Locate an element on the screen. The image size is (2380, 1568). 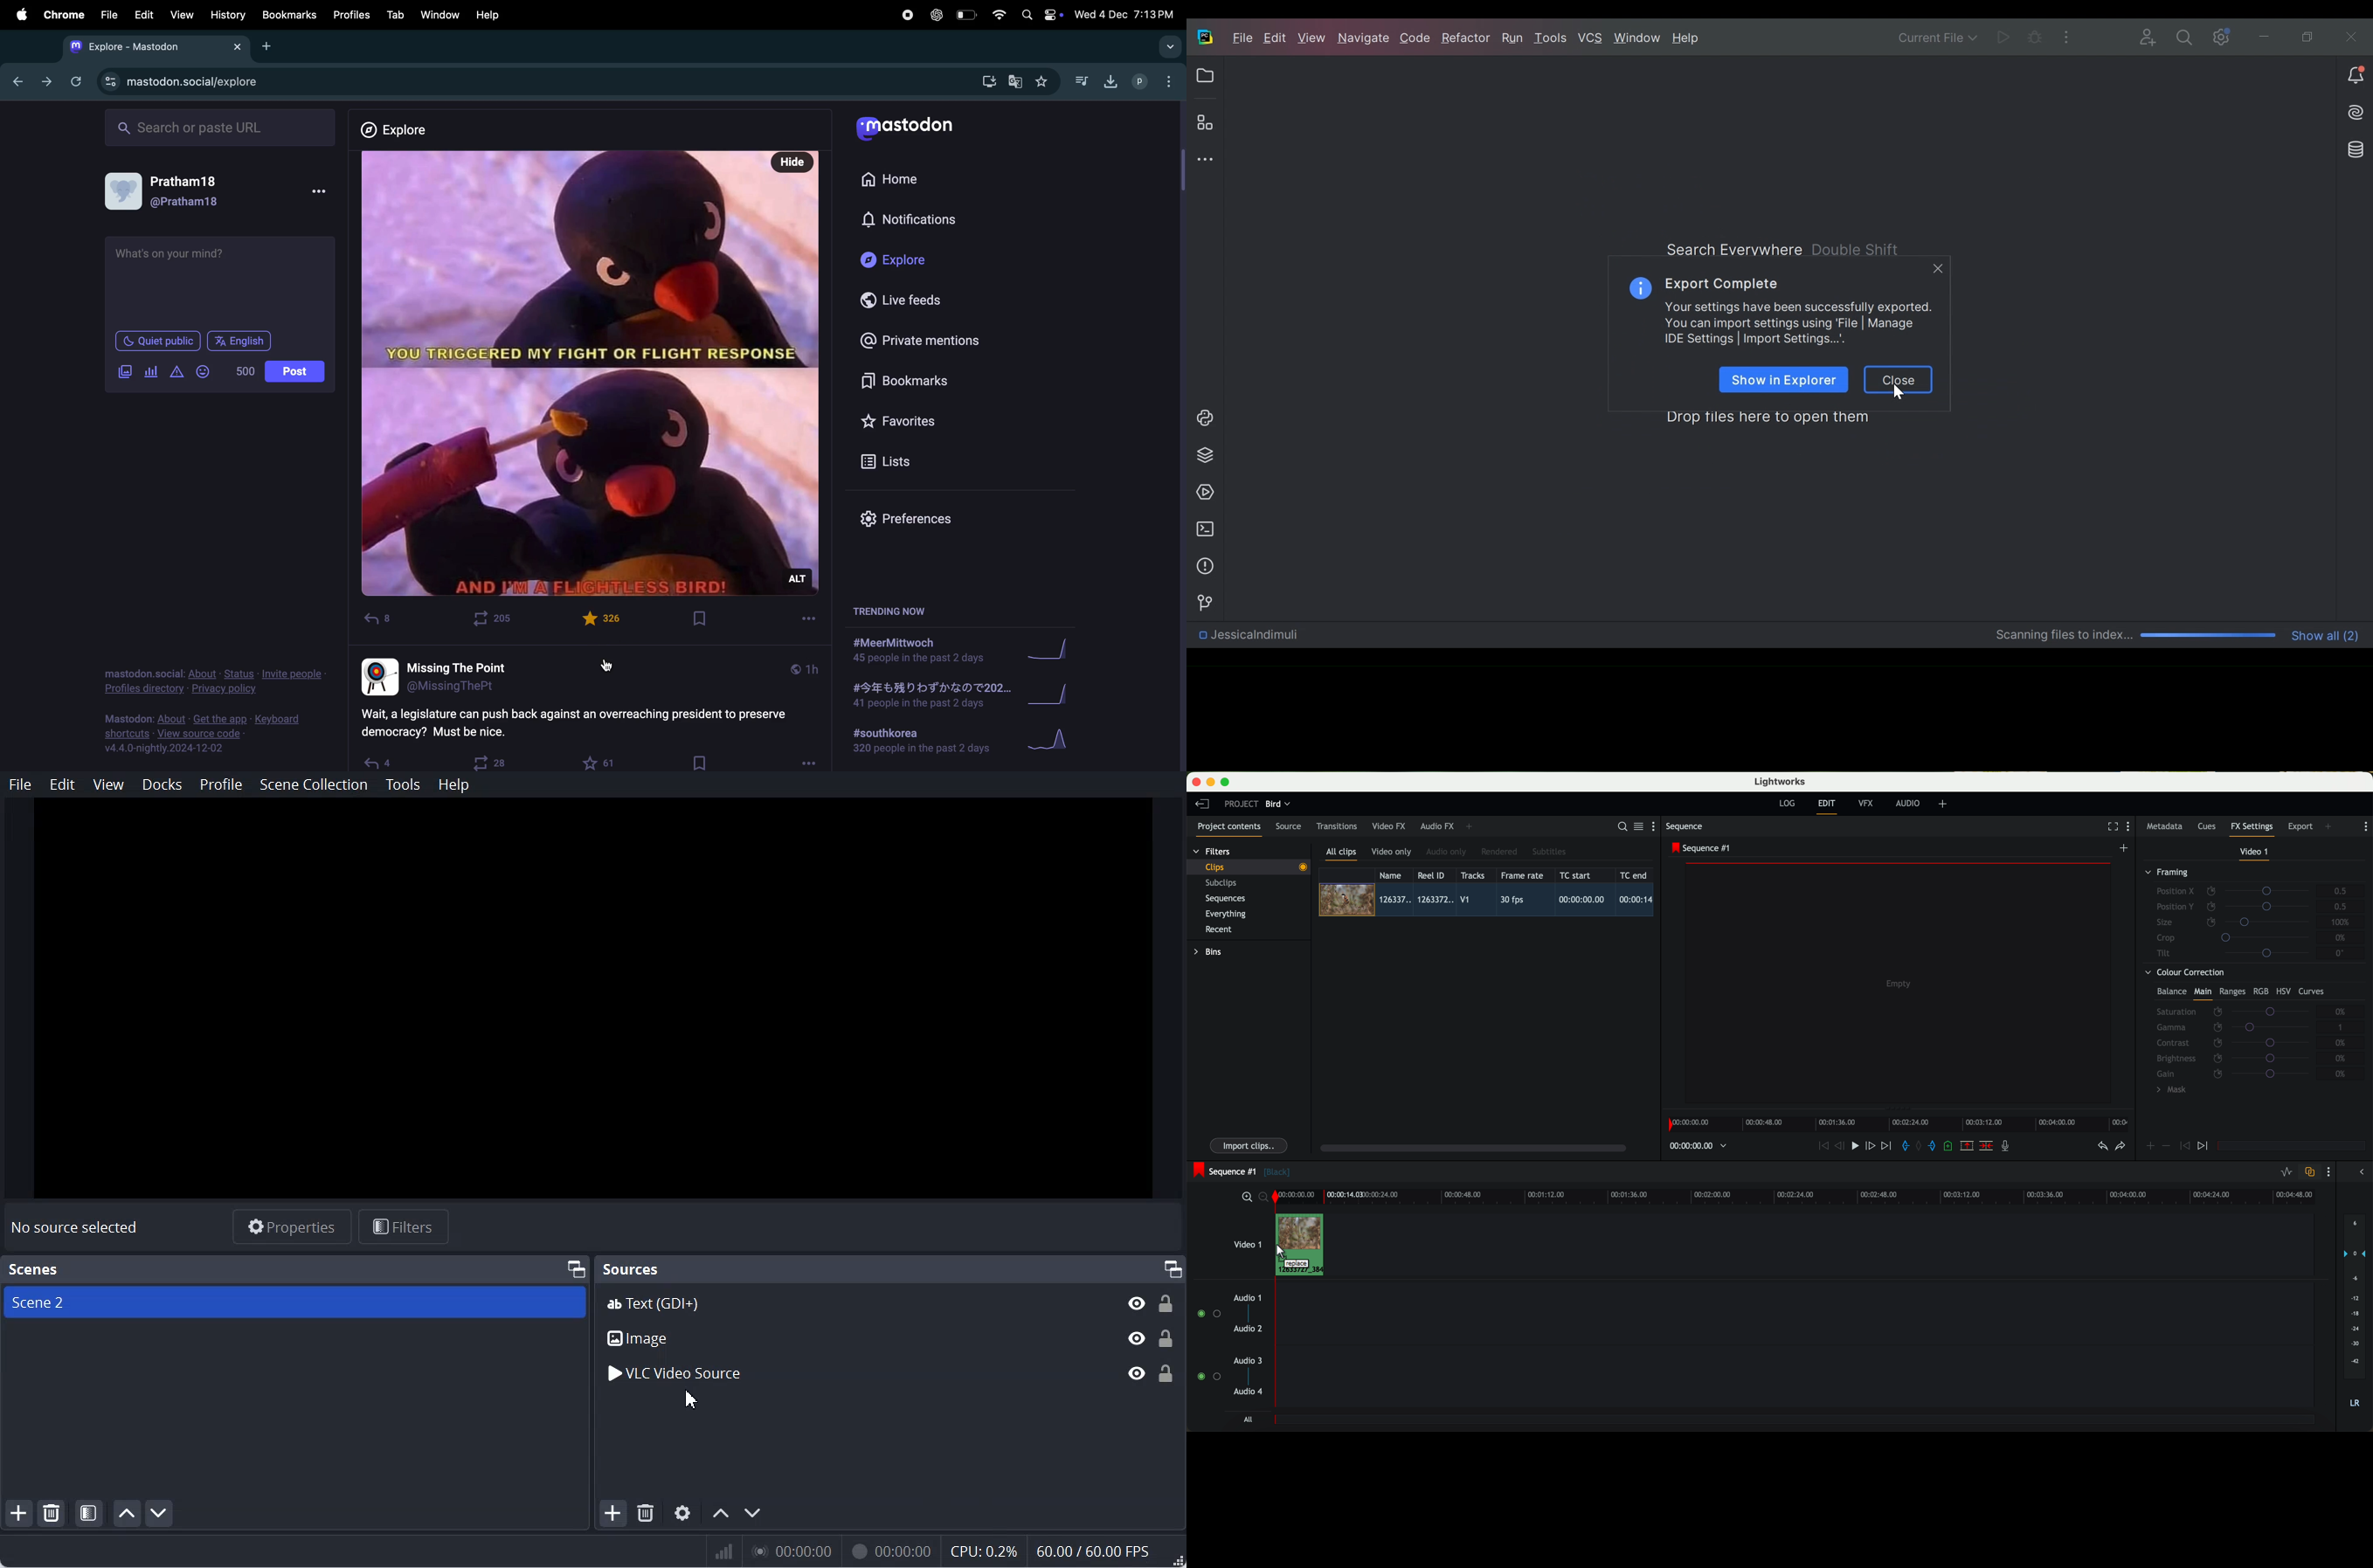
crop is located at coordinates (2237, 937).